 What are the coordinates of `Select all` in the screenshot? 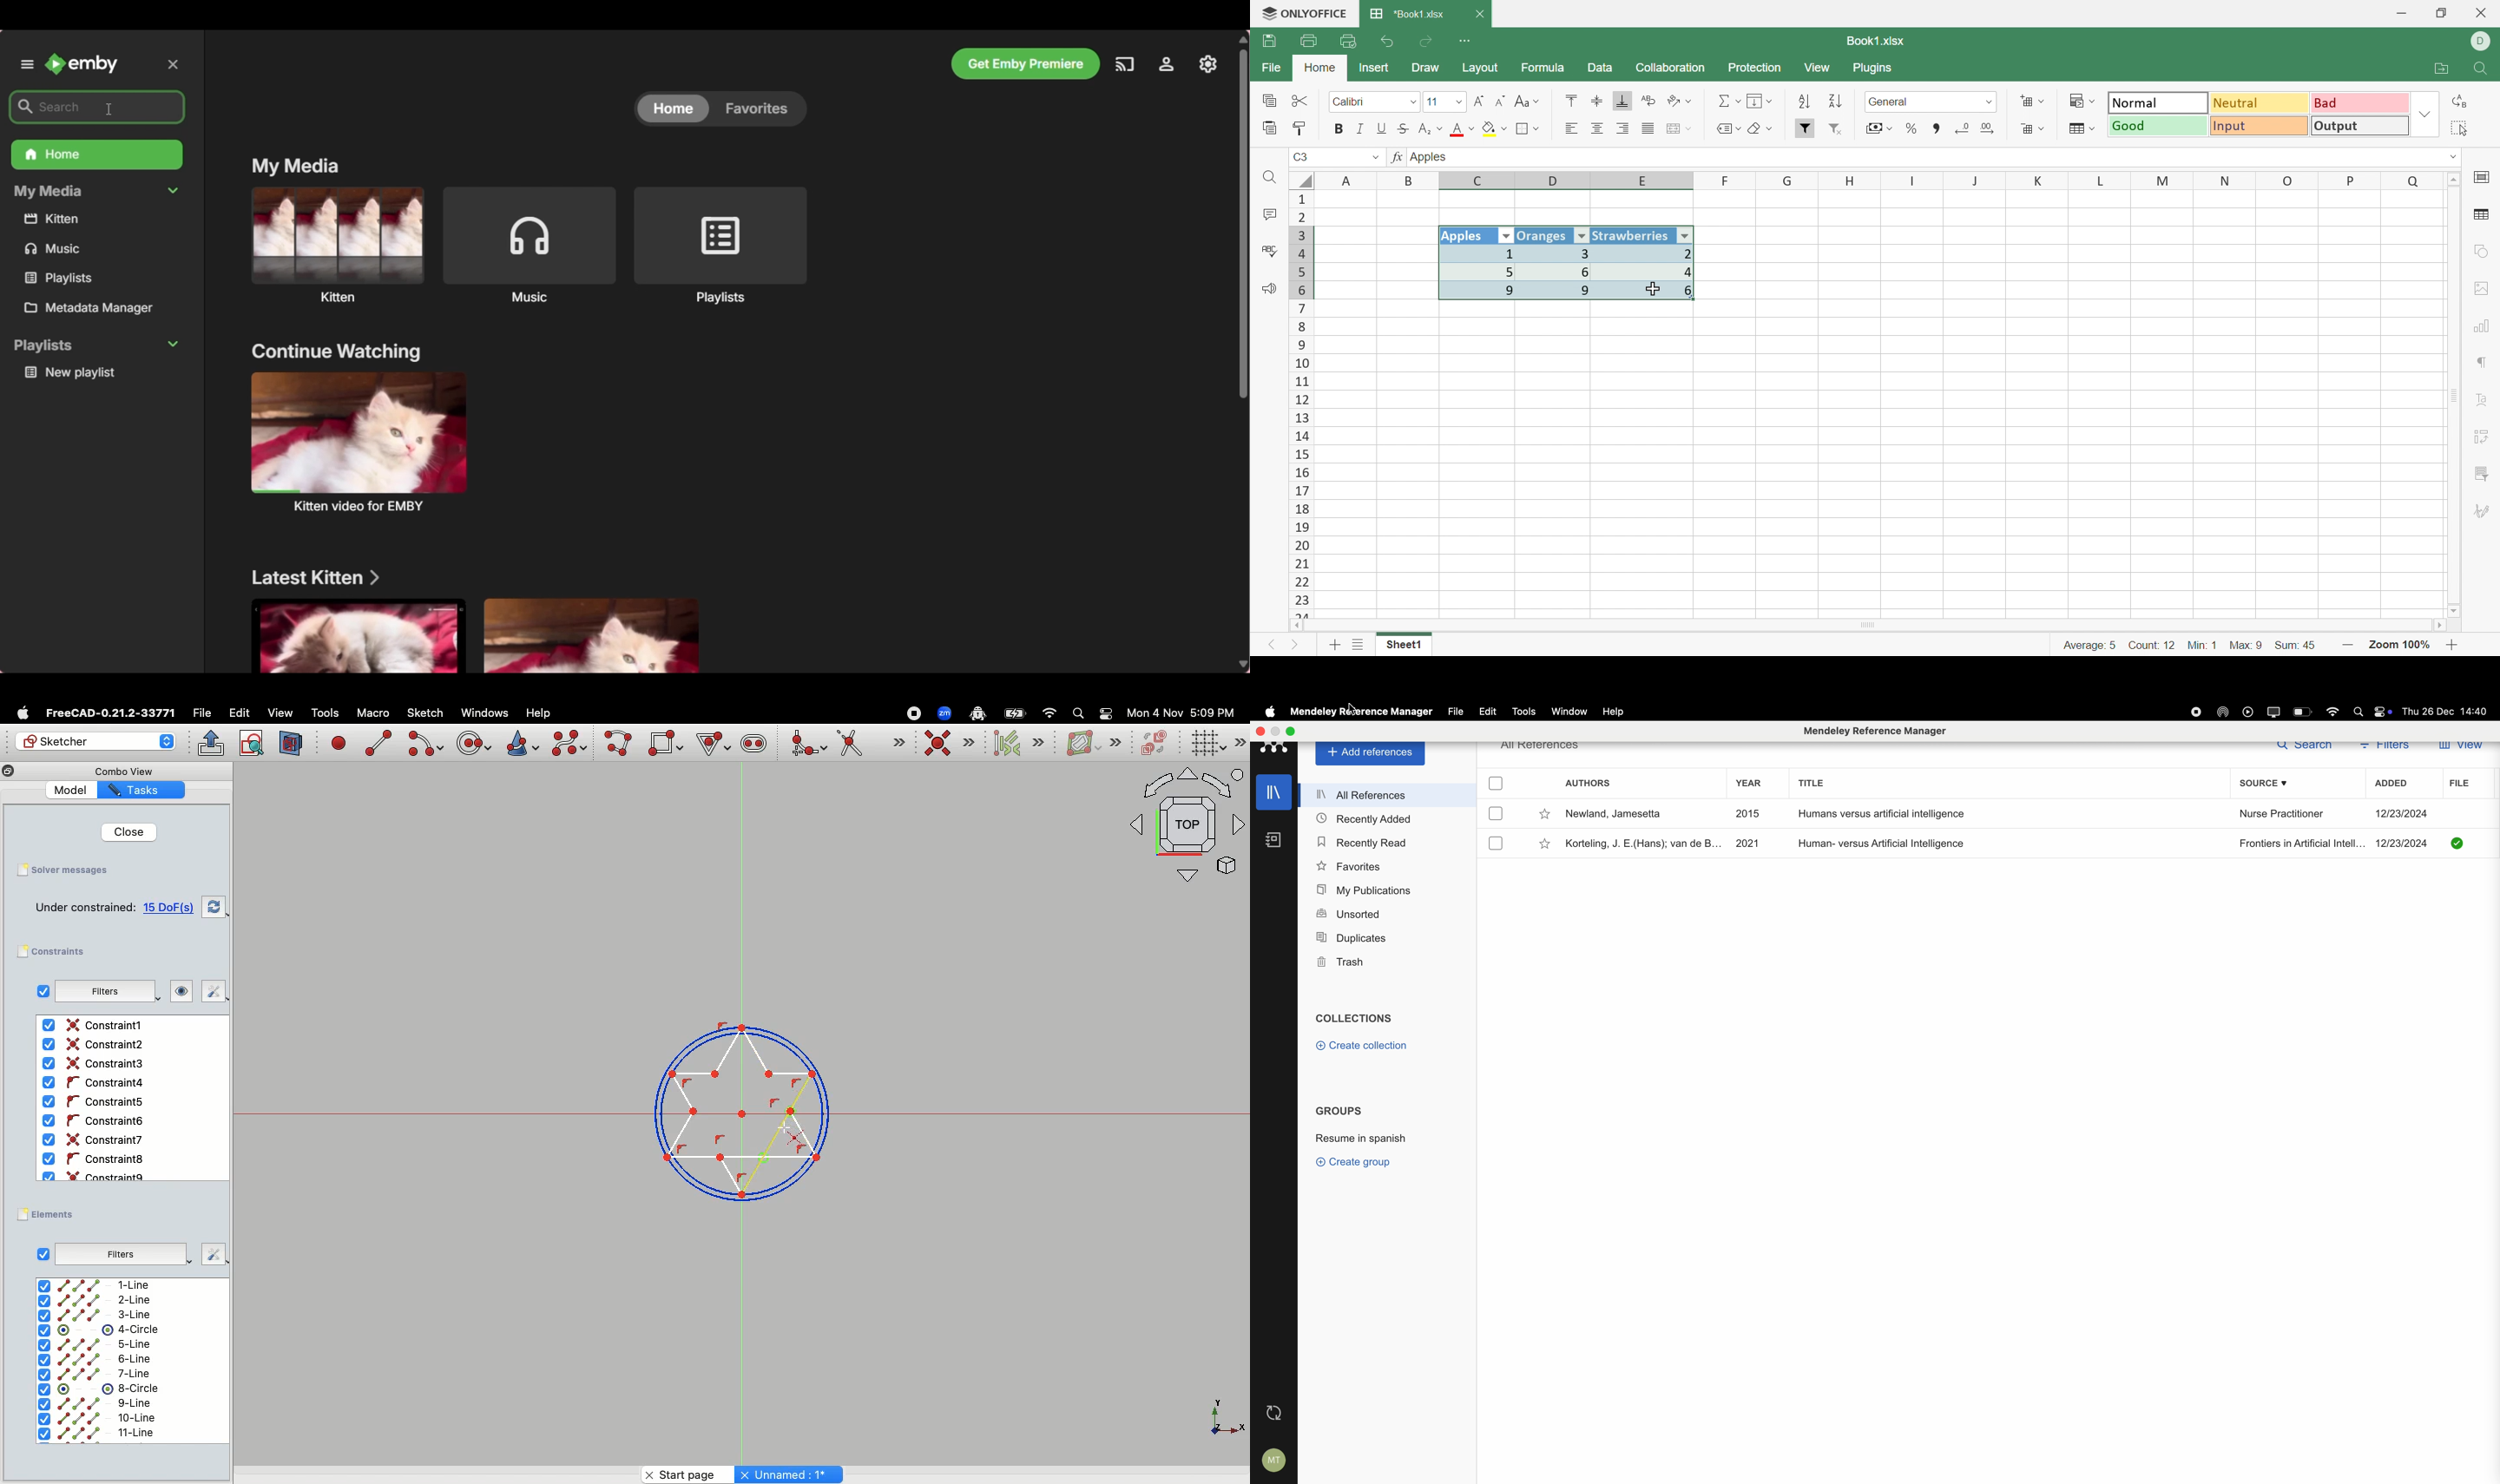 It's located at (1301, 178).